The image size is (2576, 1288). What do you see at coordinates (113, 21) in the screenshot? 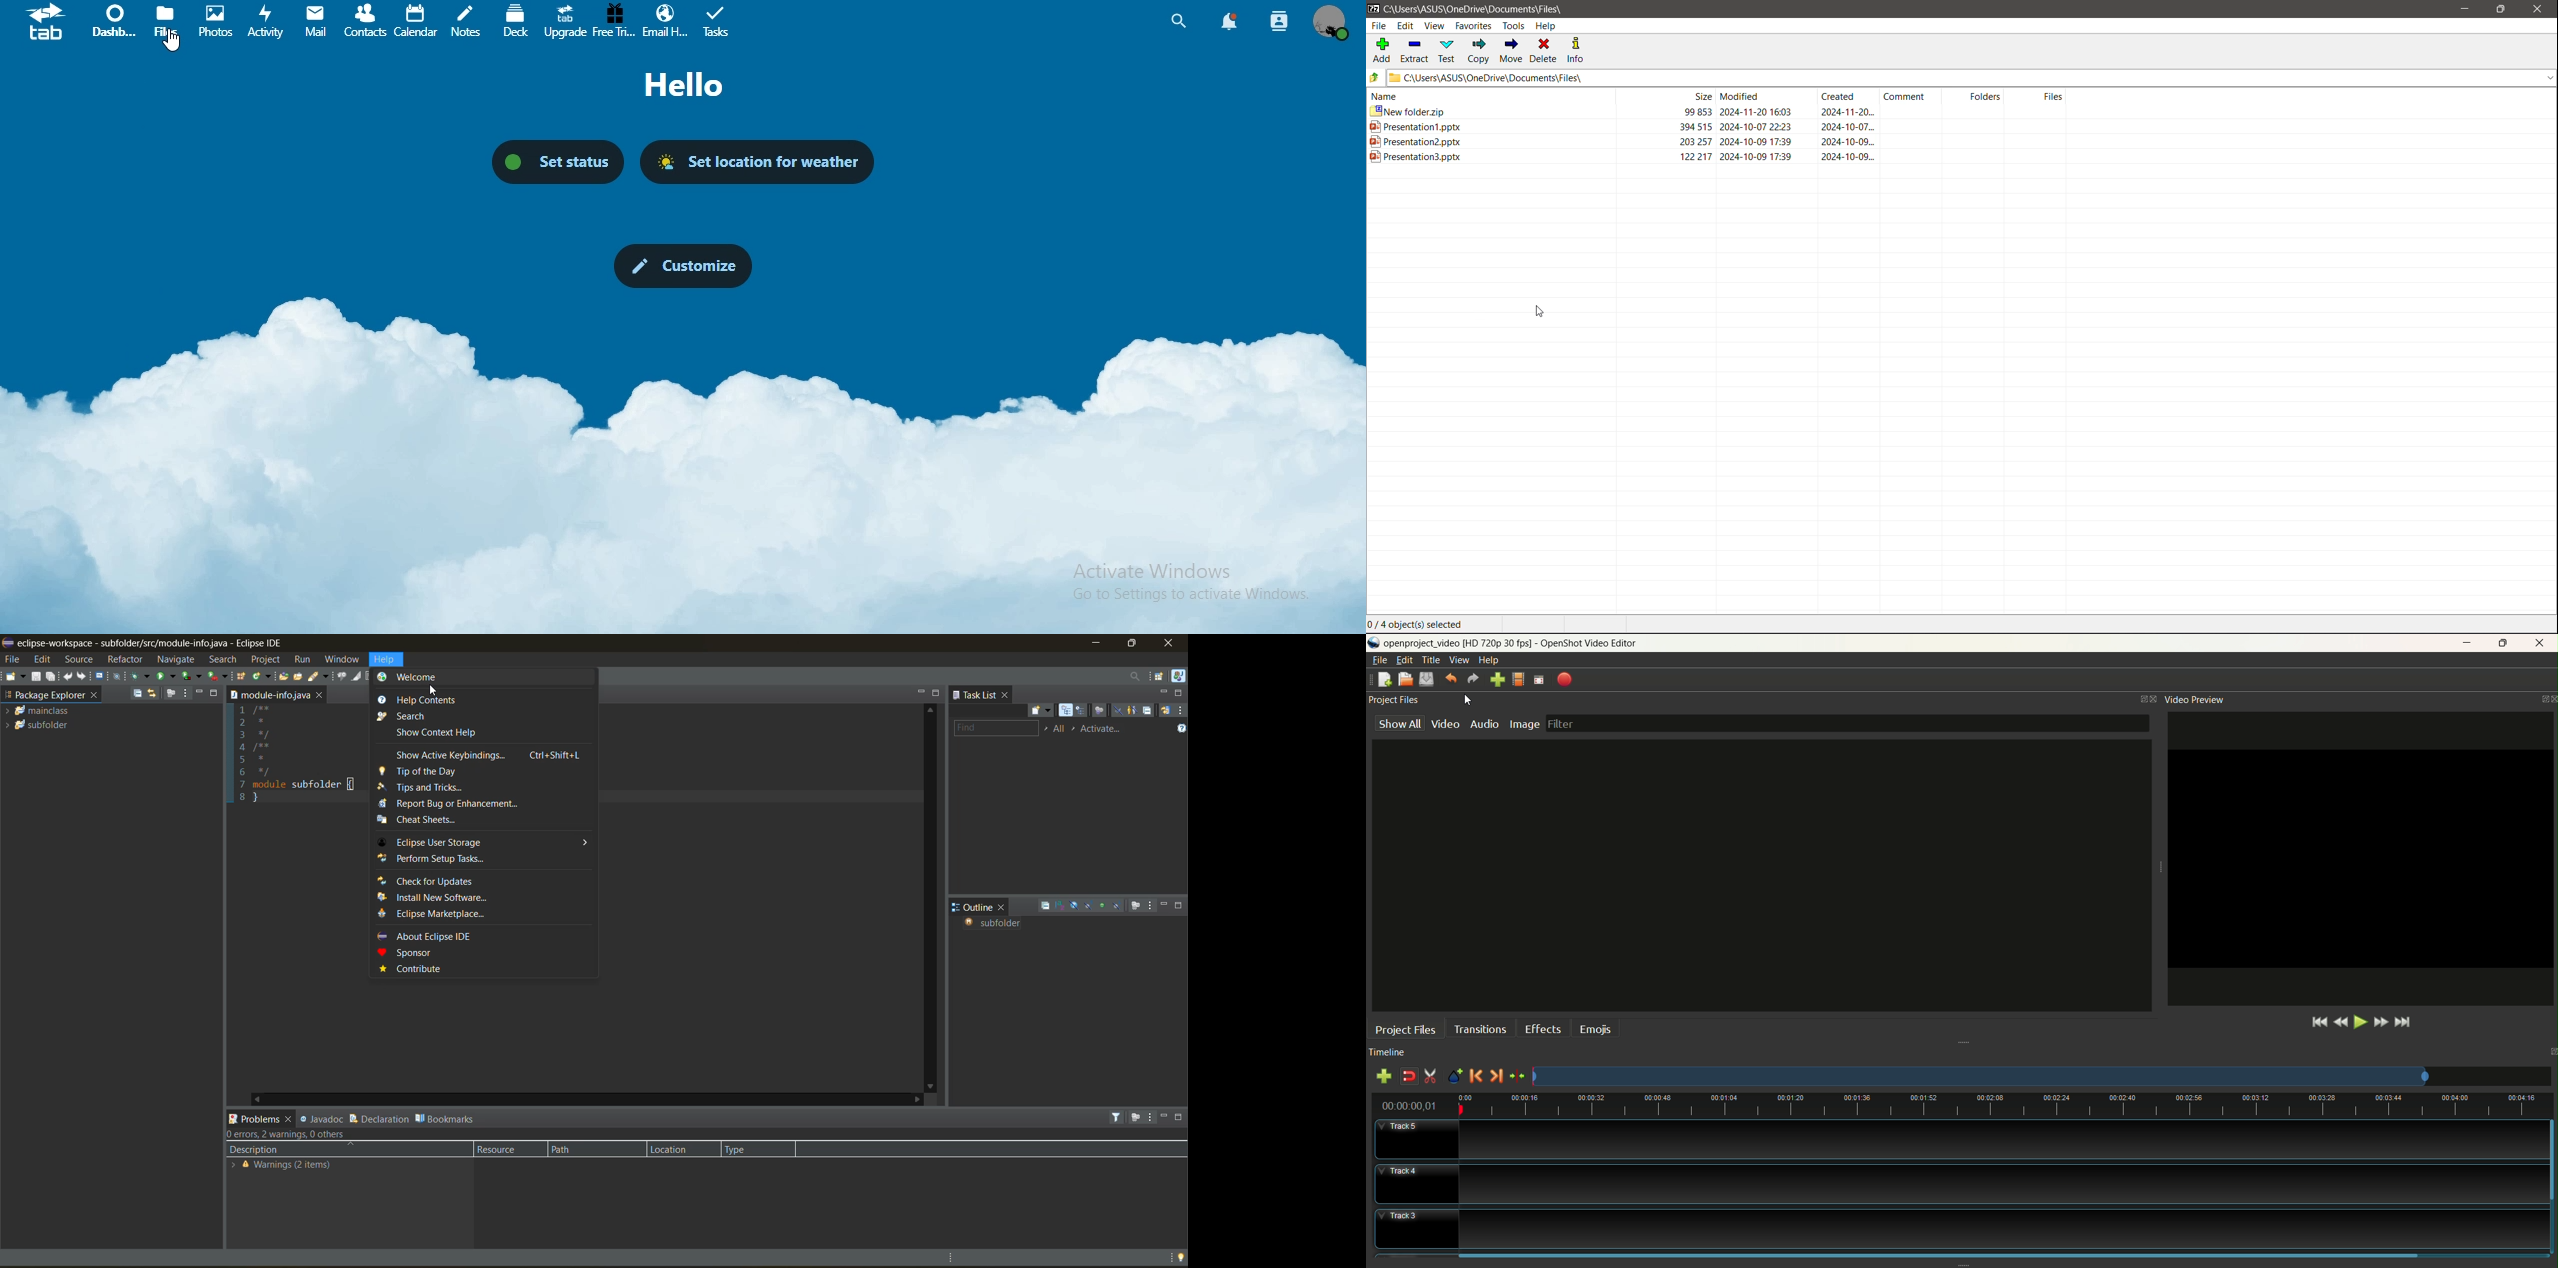
I see `dashboard` at bounding box center [113, 21].